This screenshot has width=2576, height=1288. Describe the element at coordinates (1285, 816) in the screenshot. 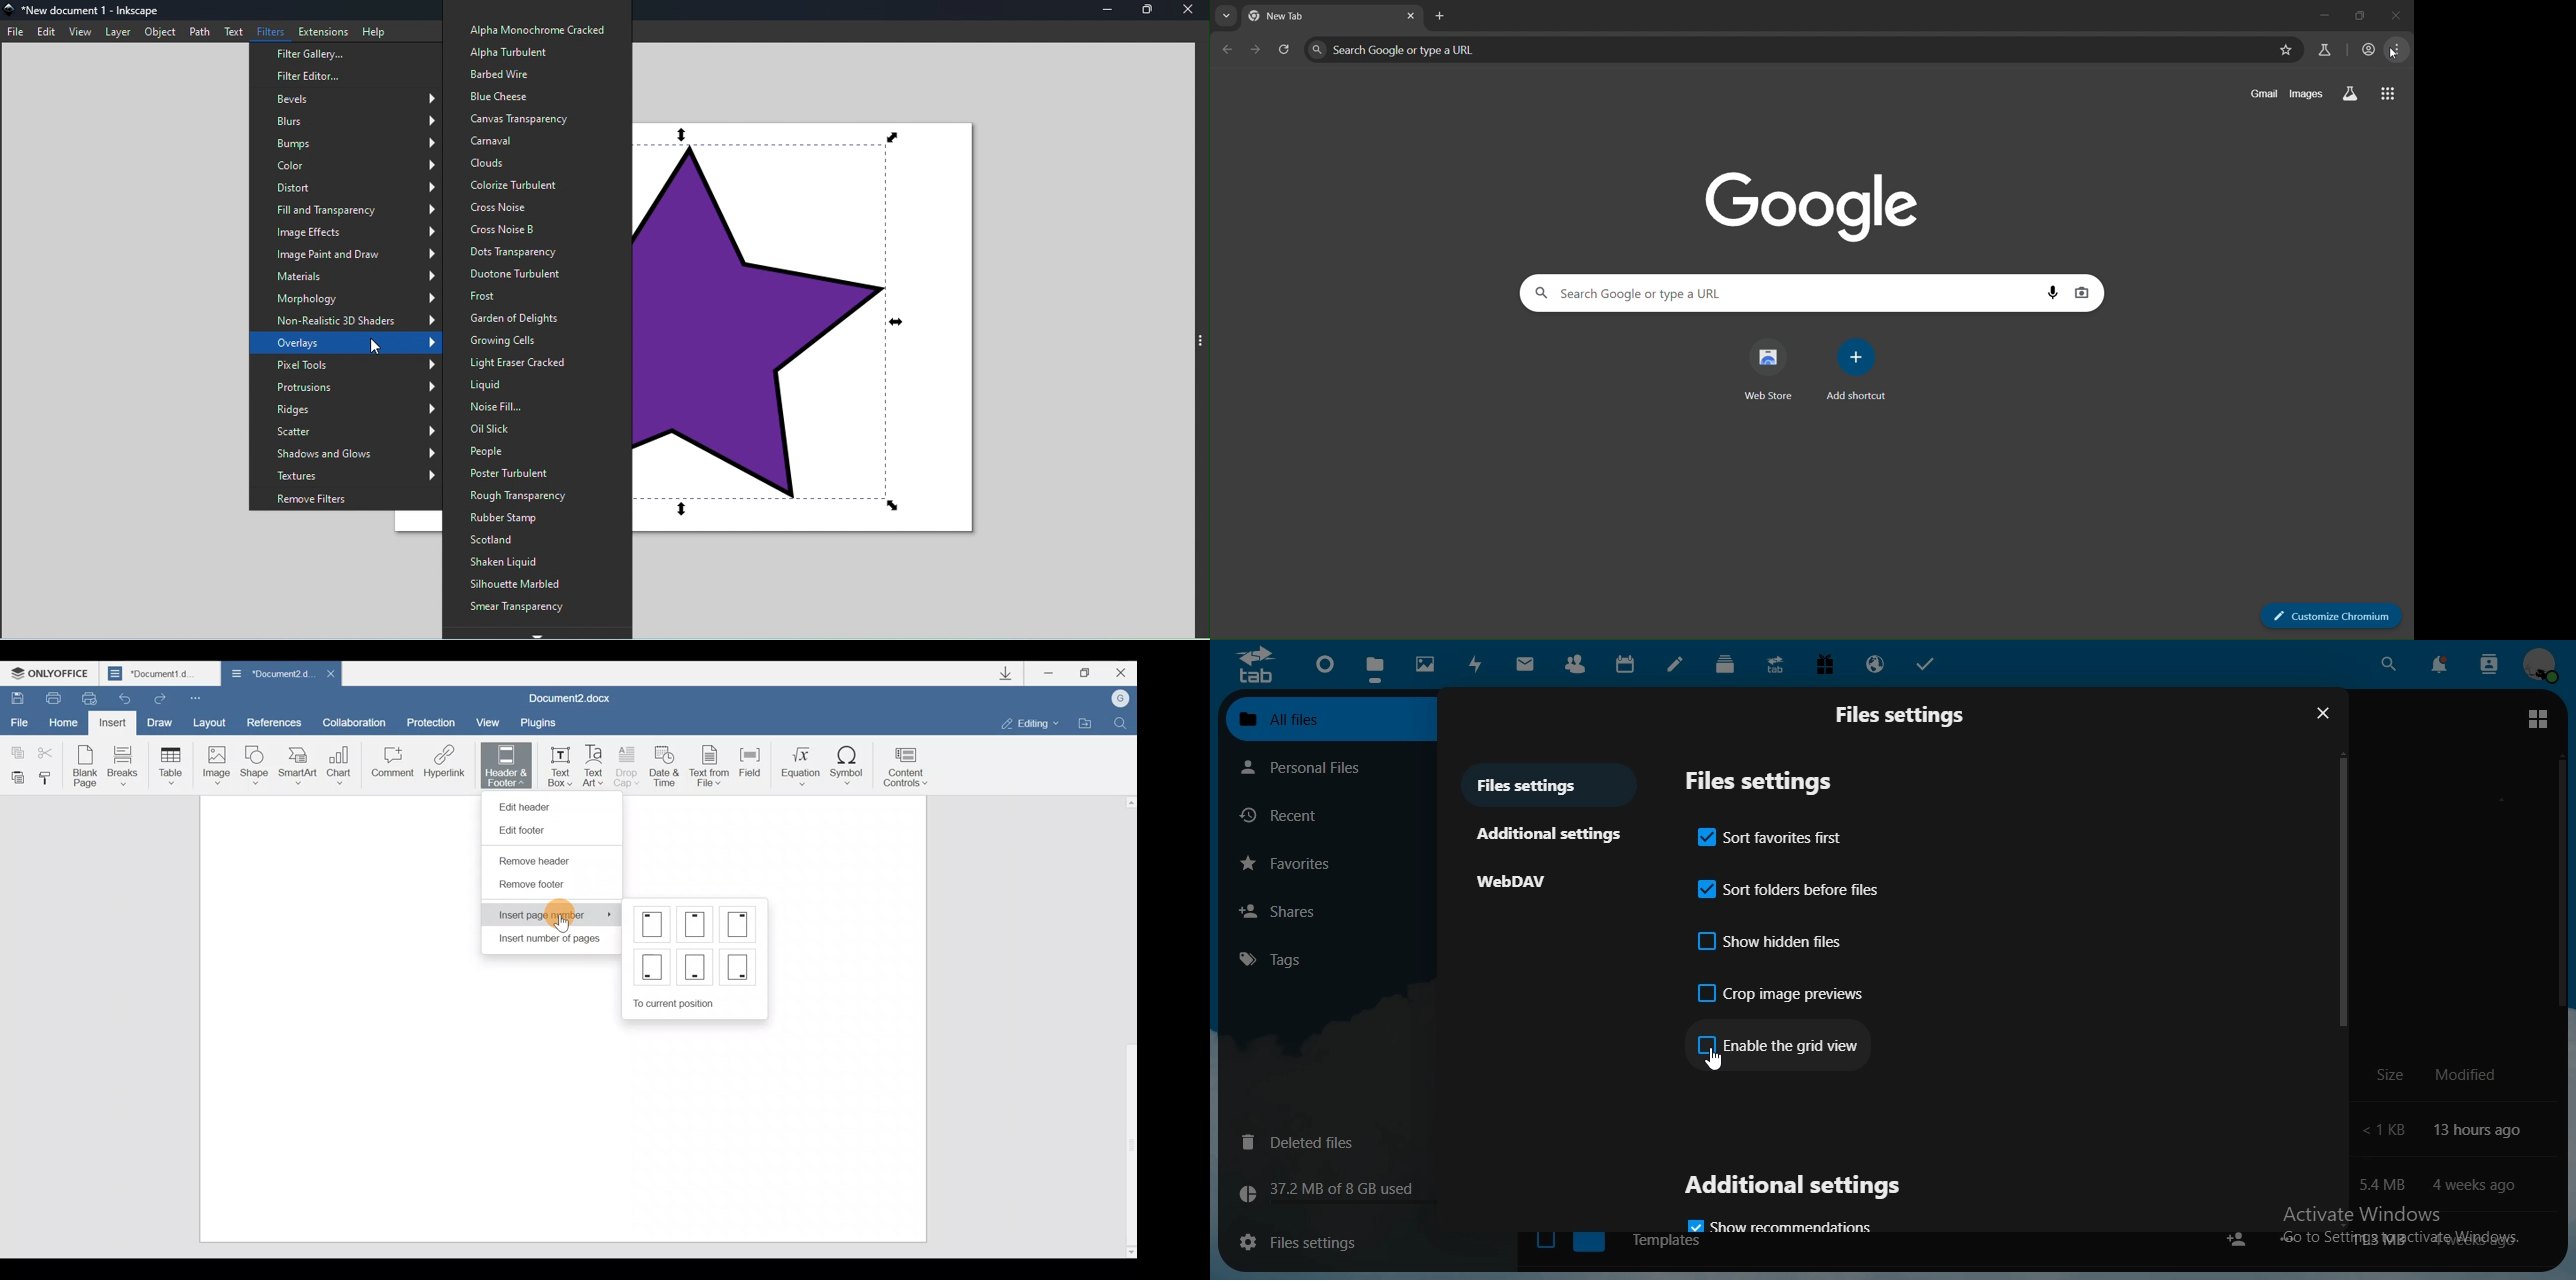

I see `recent` at that location.